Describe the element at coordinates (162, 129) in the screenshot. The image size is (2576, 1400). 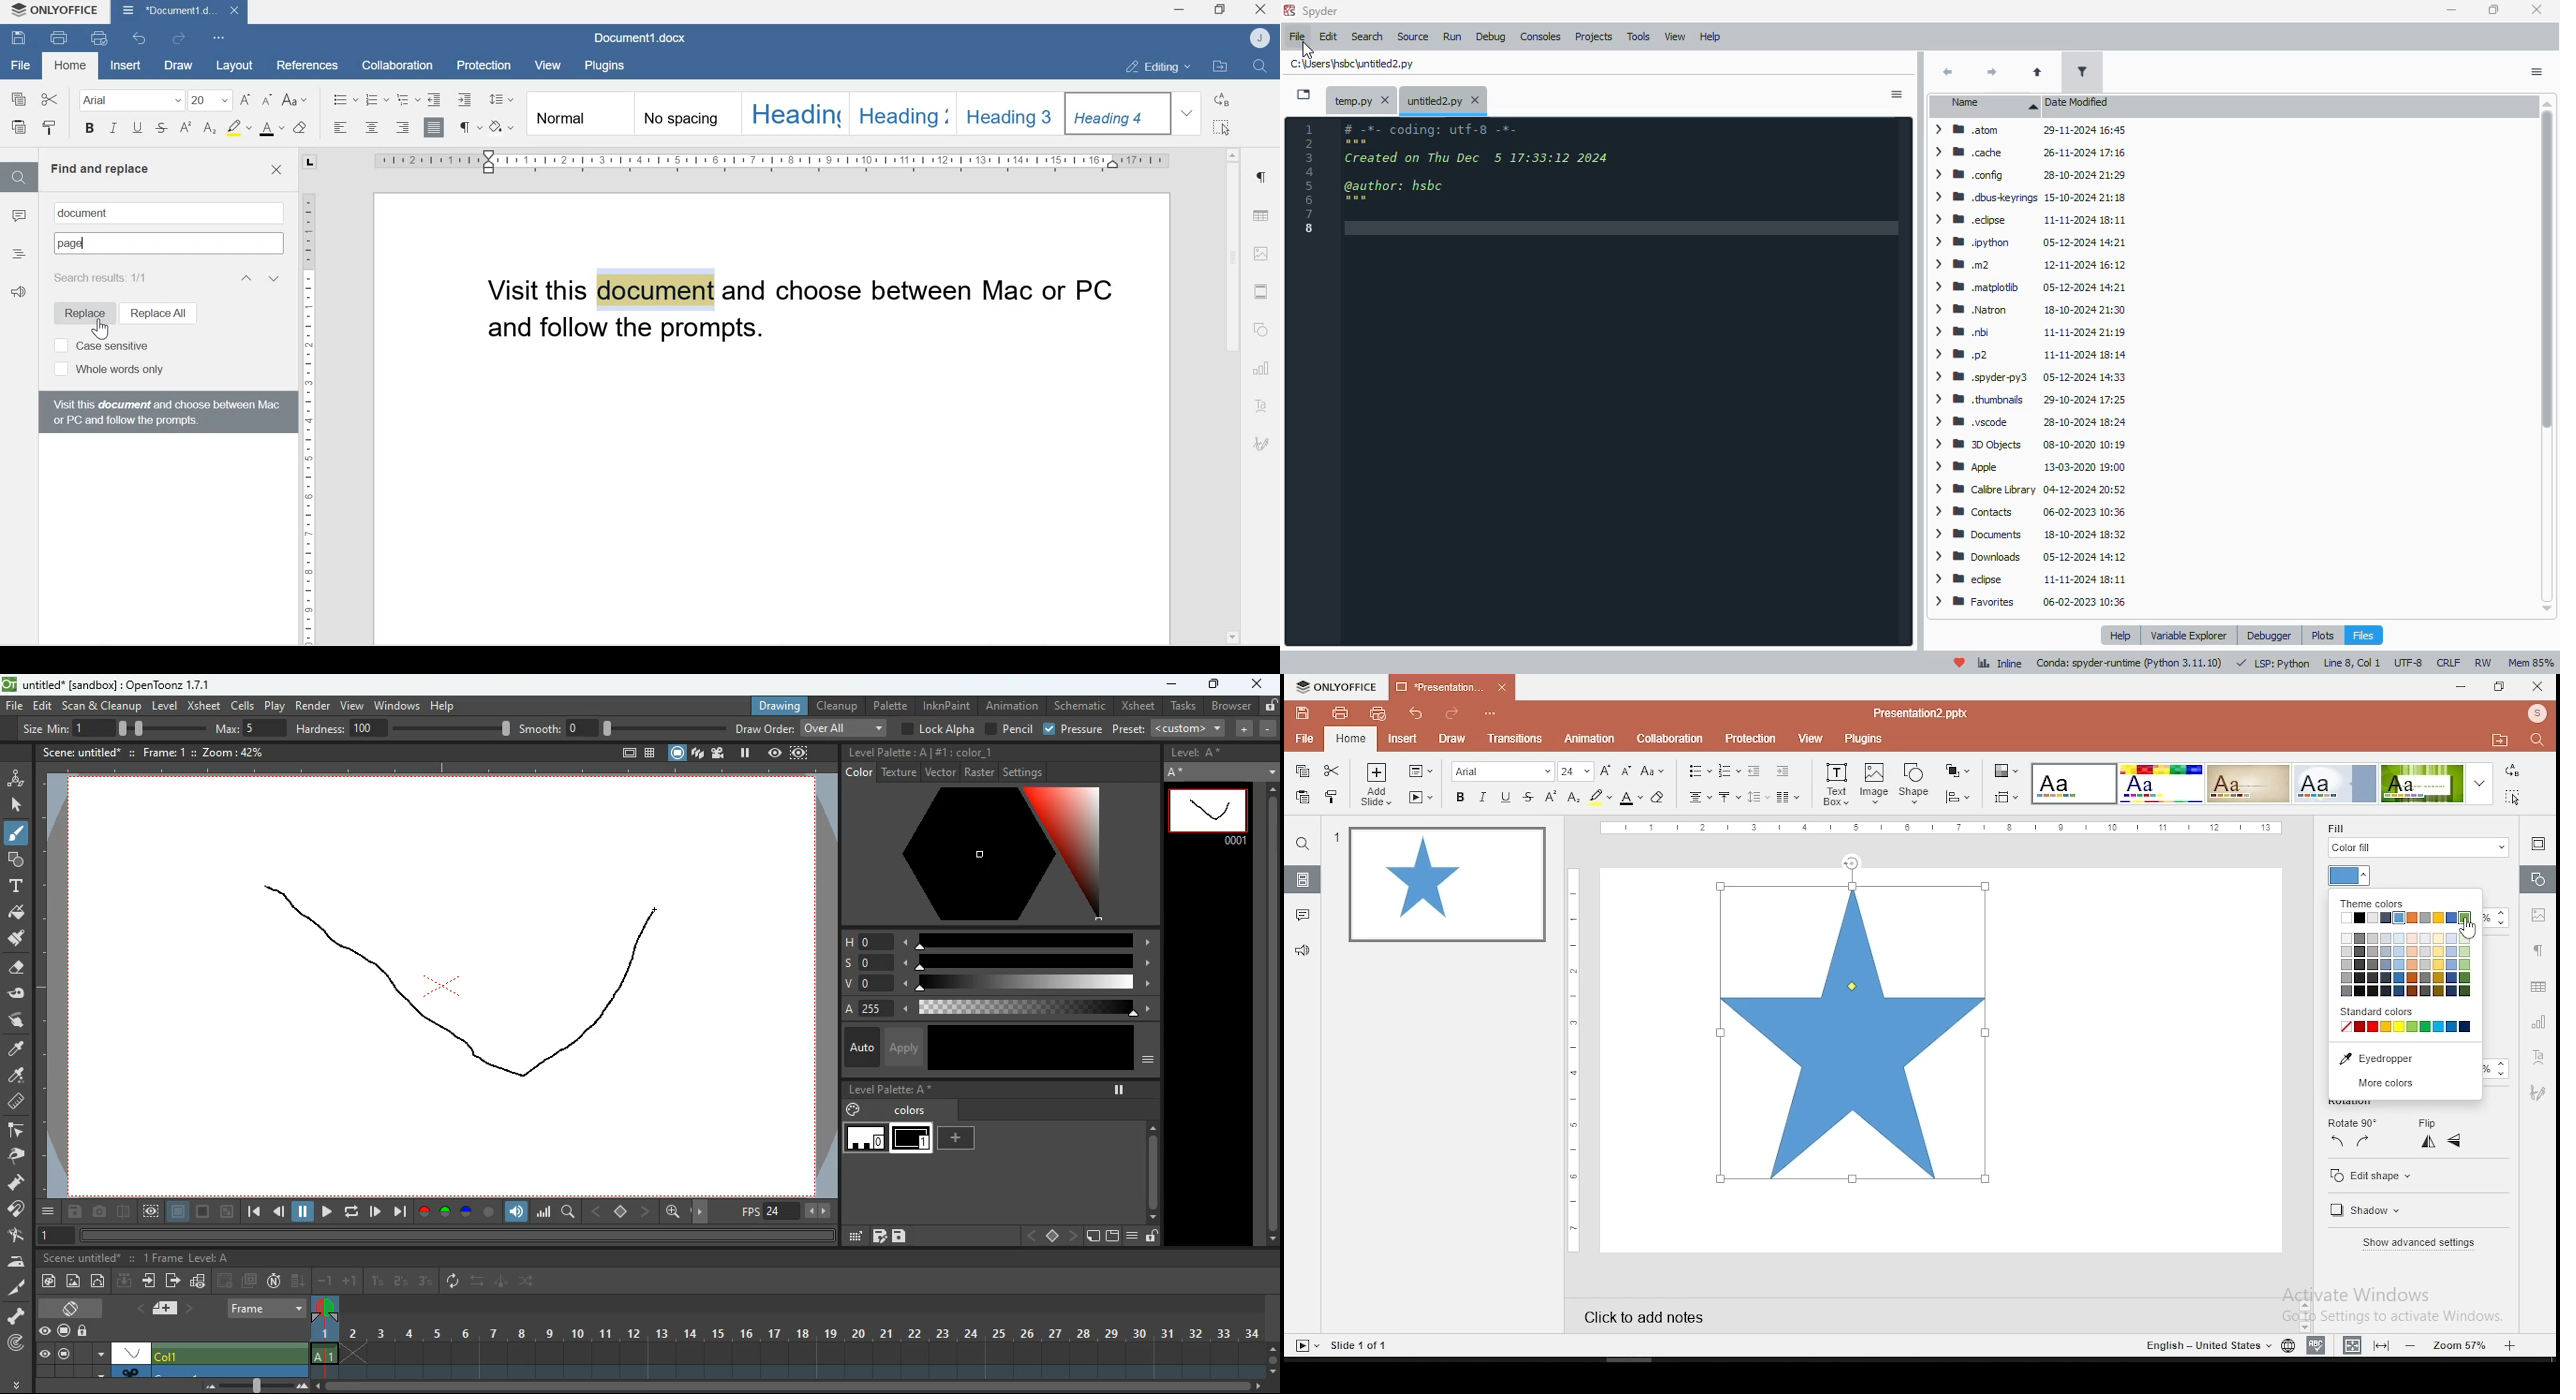
I see `Strikethrough` at that location.